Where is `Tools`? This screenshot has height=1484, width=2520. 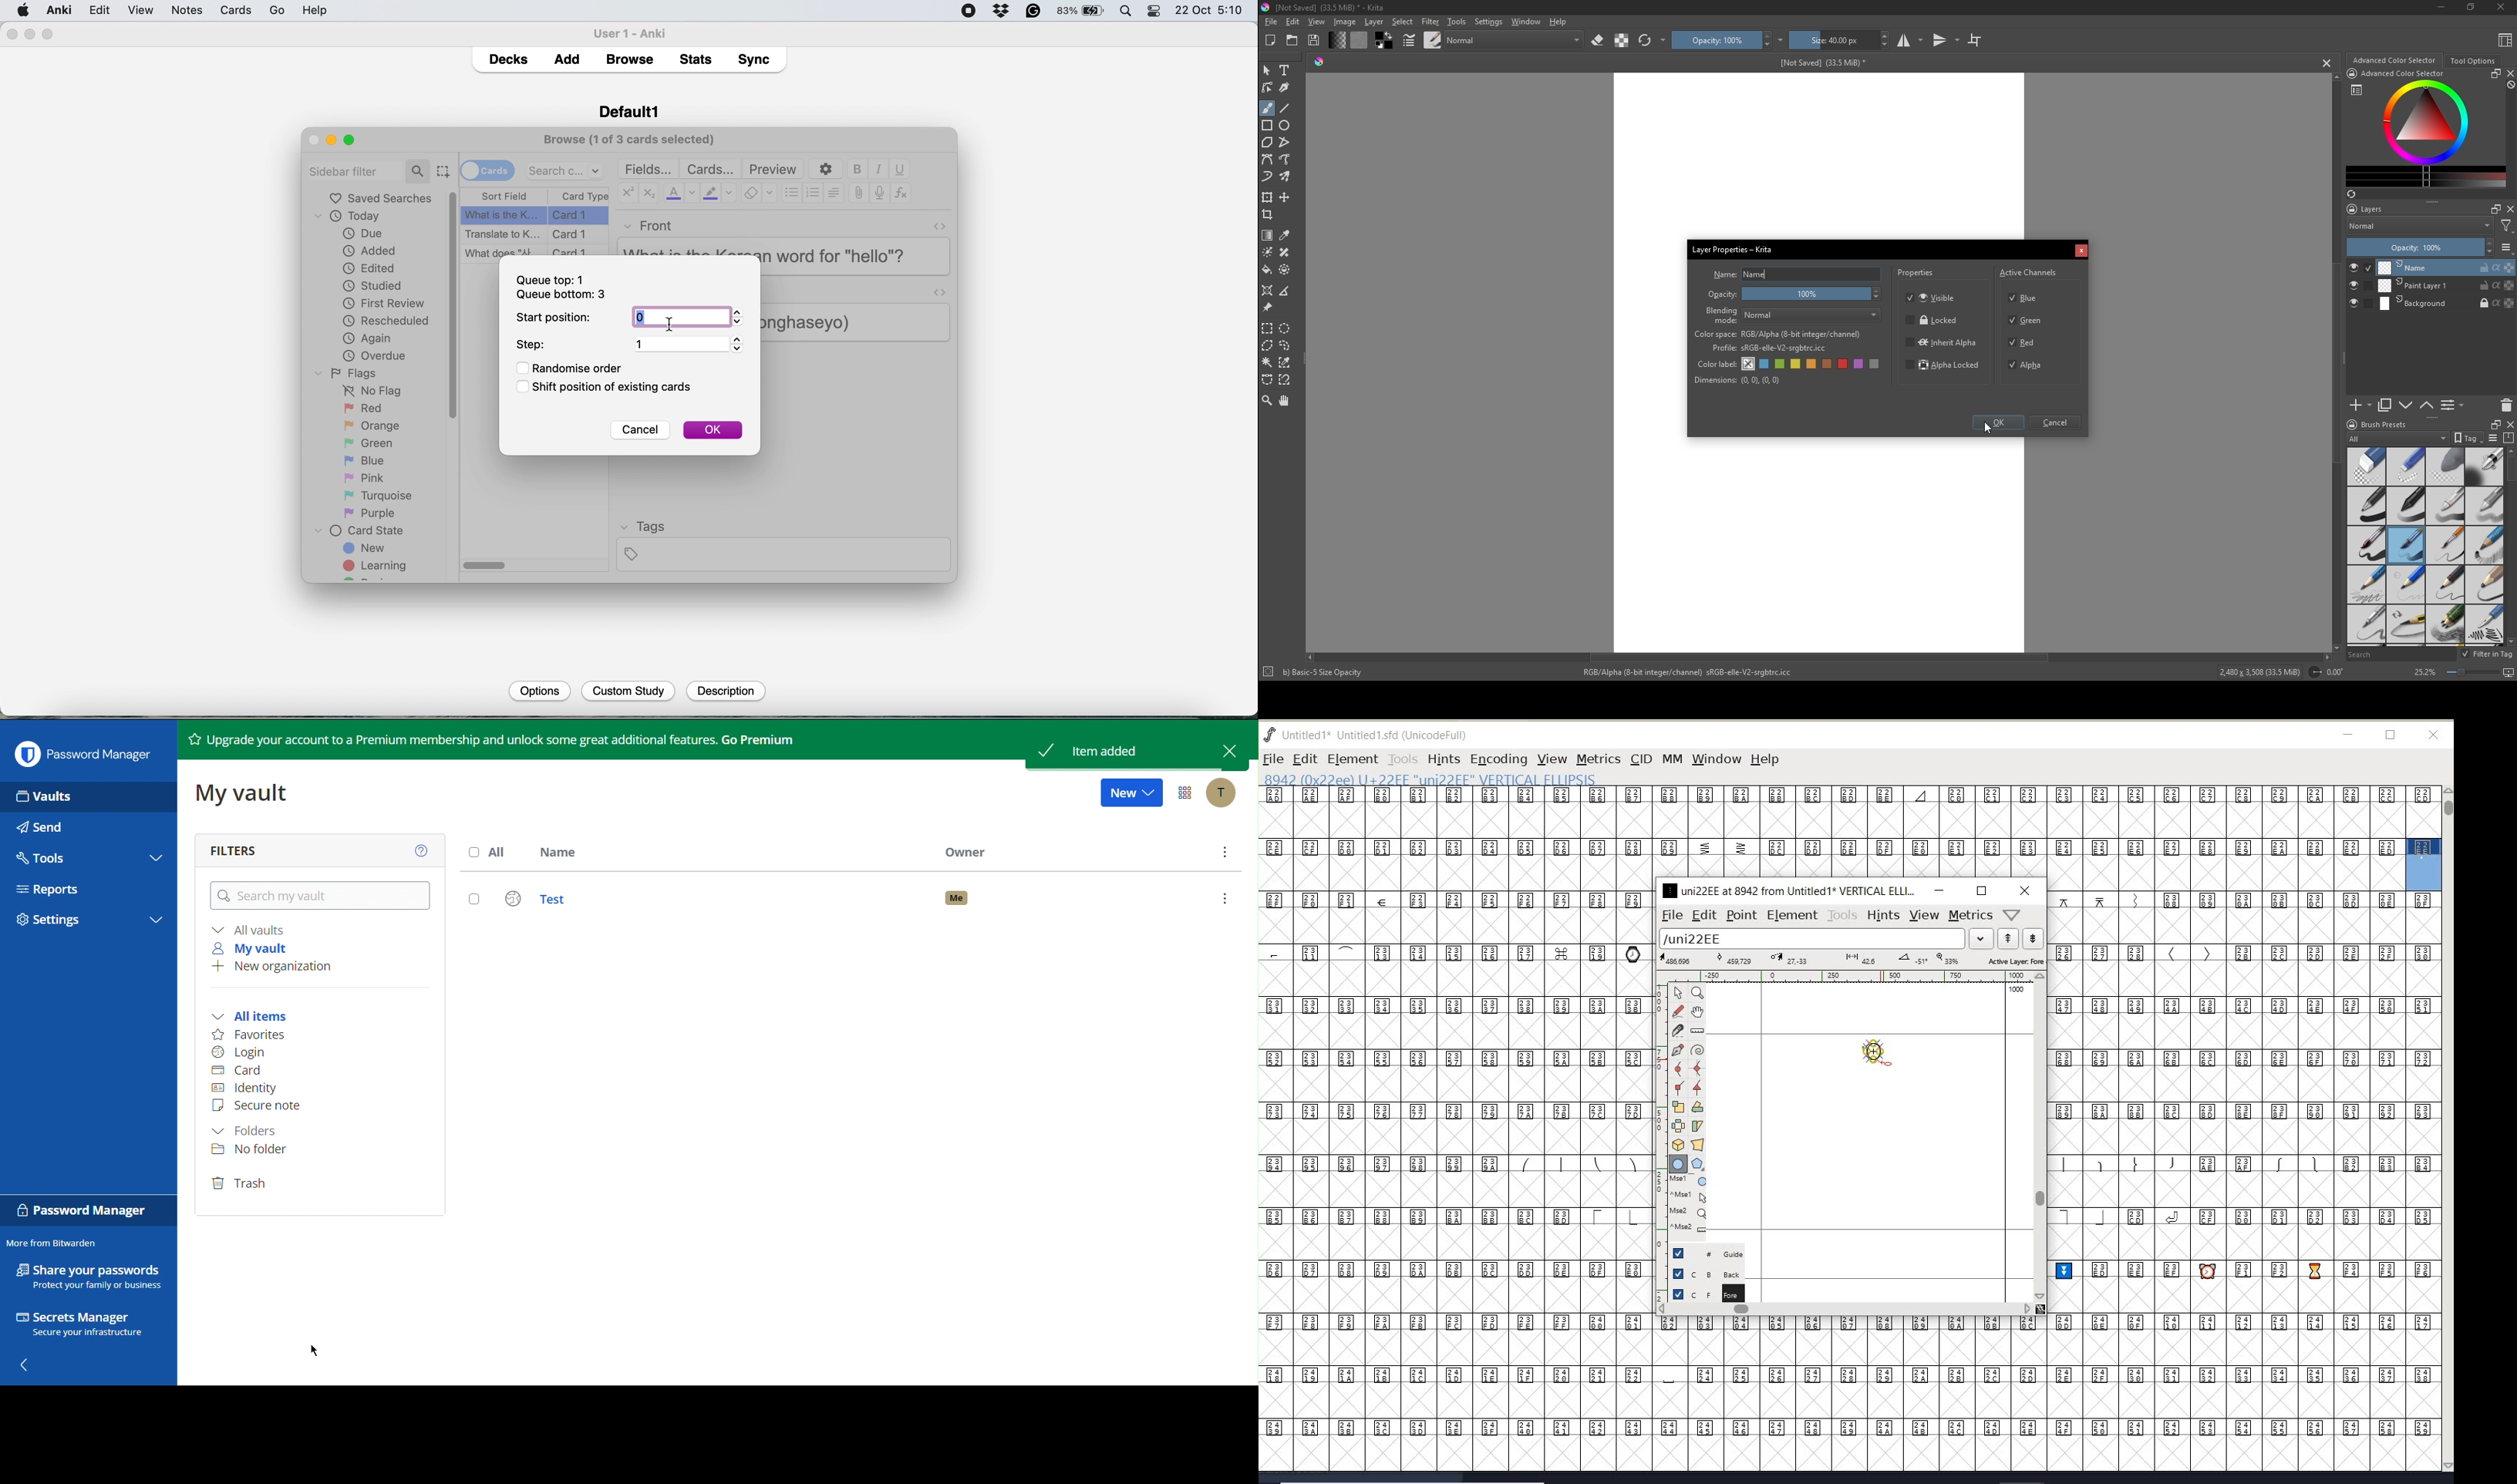
Tools is located at coordinates (85, 856).